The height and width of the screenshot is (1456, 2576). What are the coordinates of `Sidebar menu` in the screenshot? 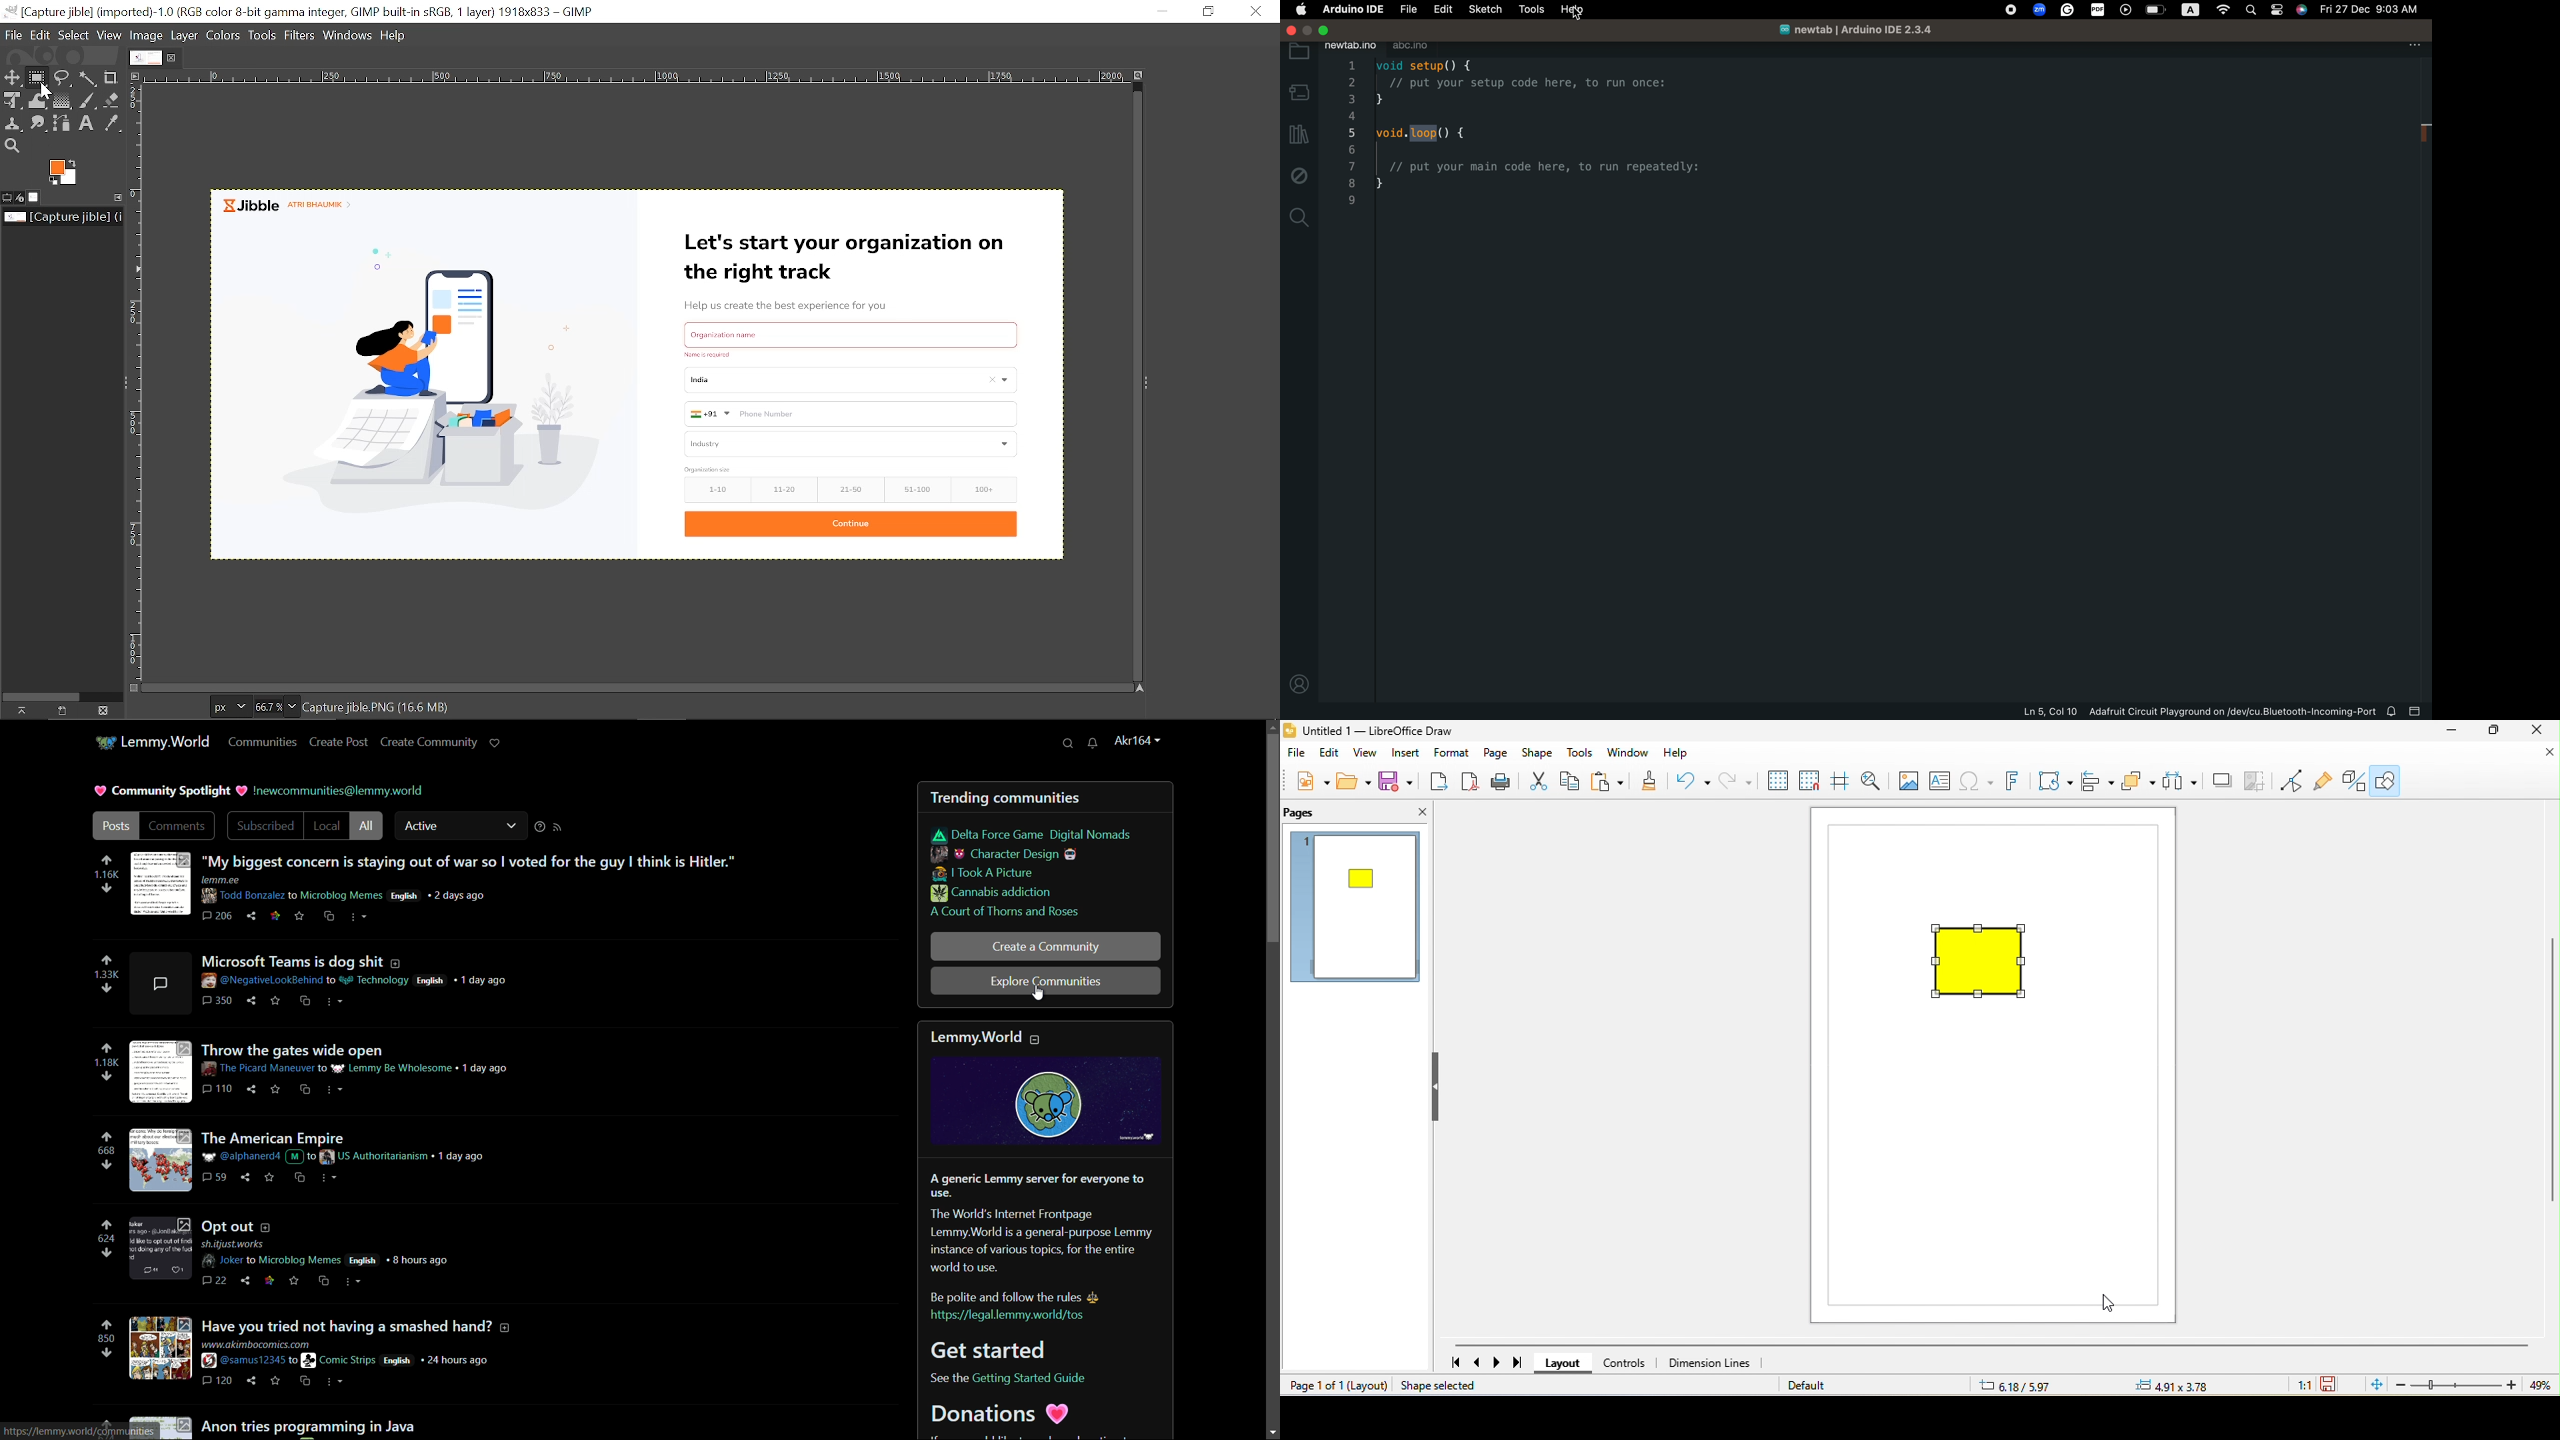 It's located at (1156, 386).